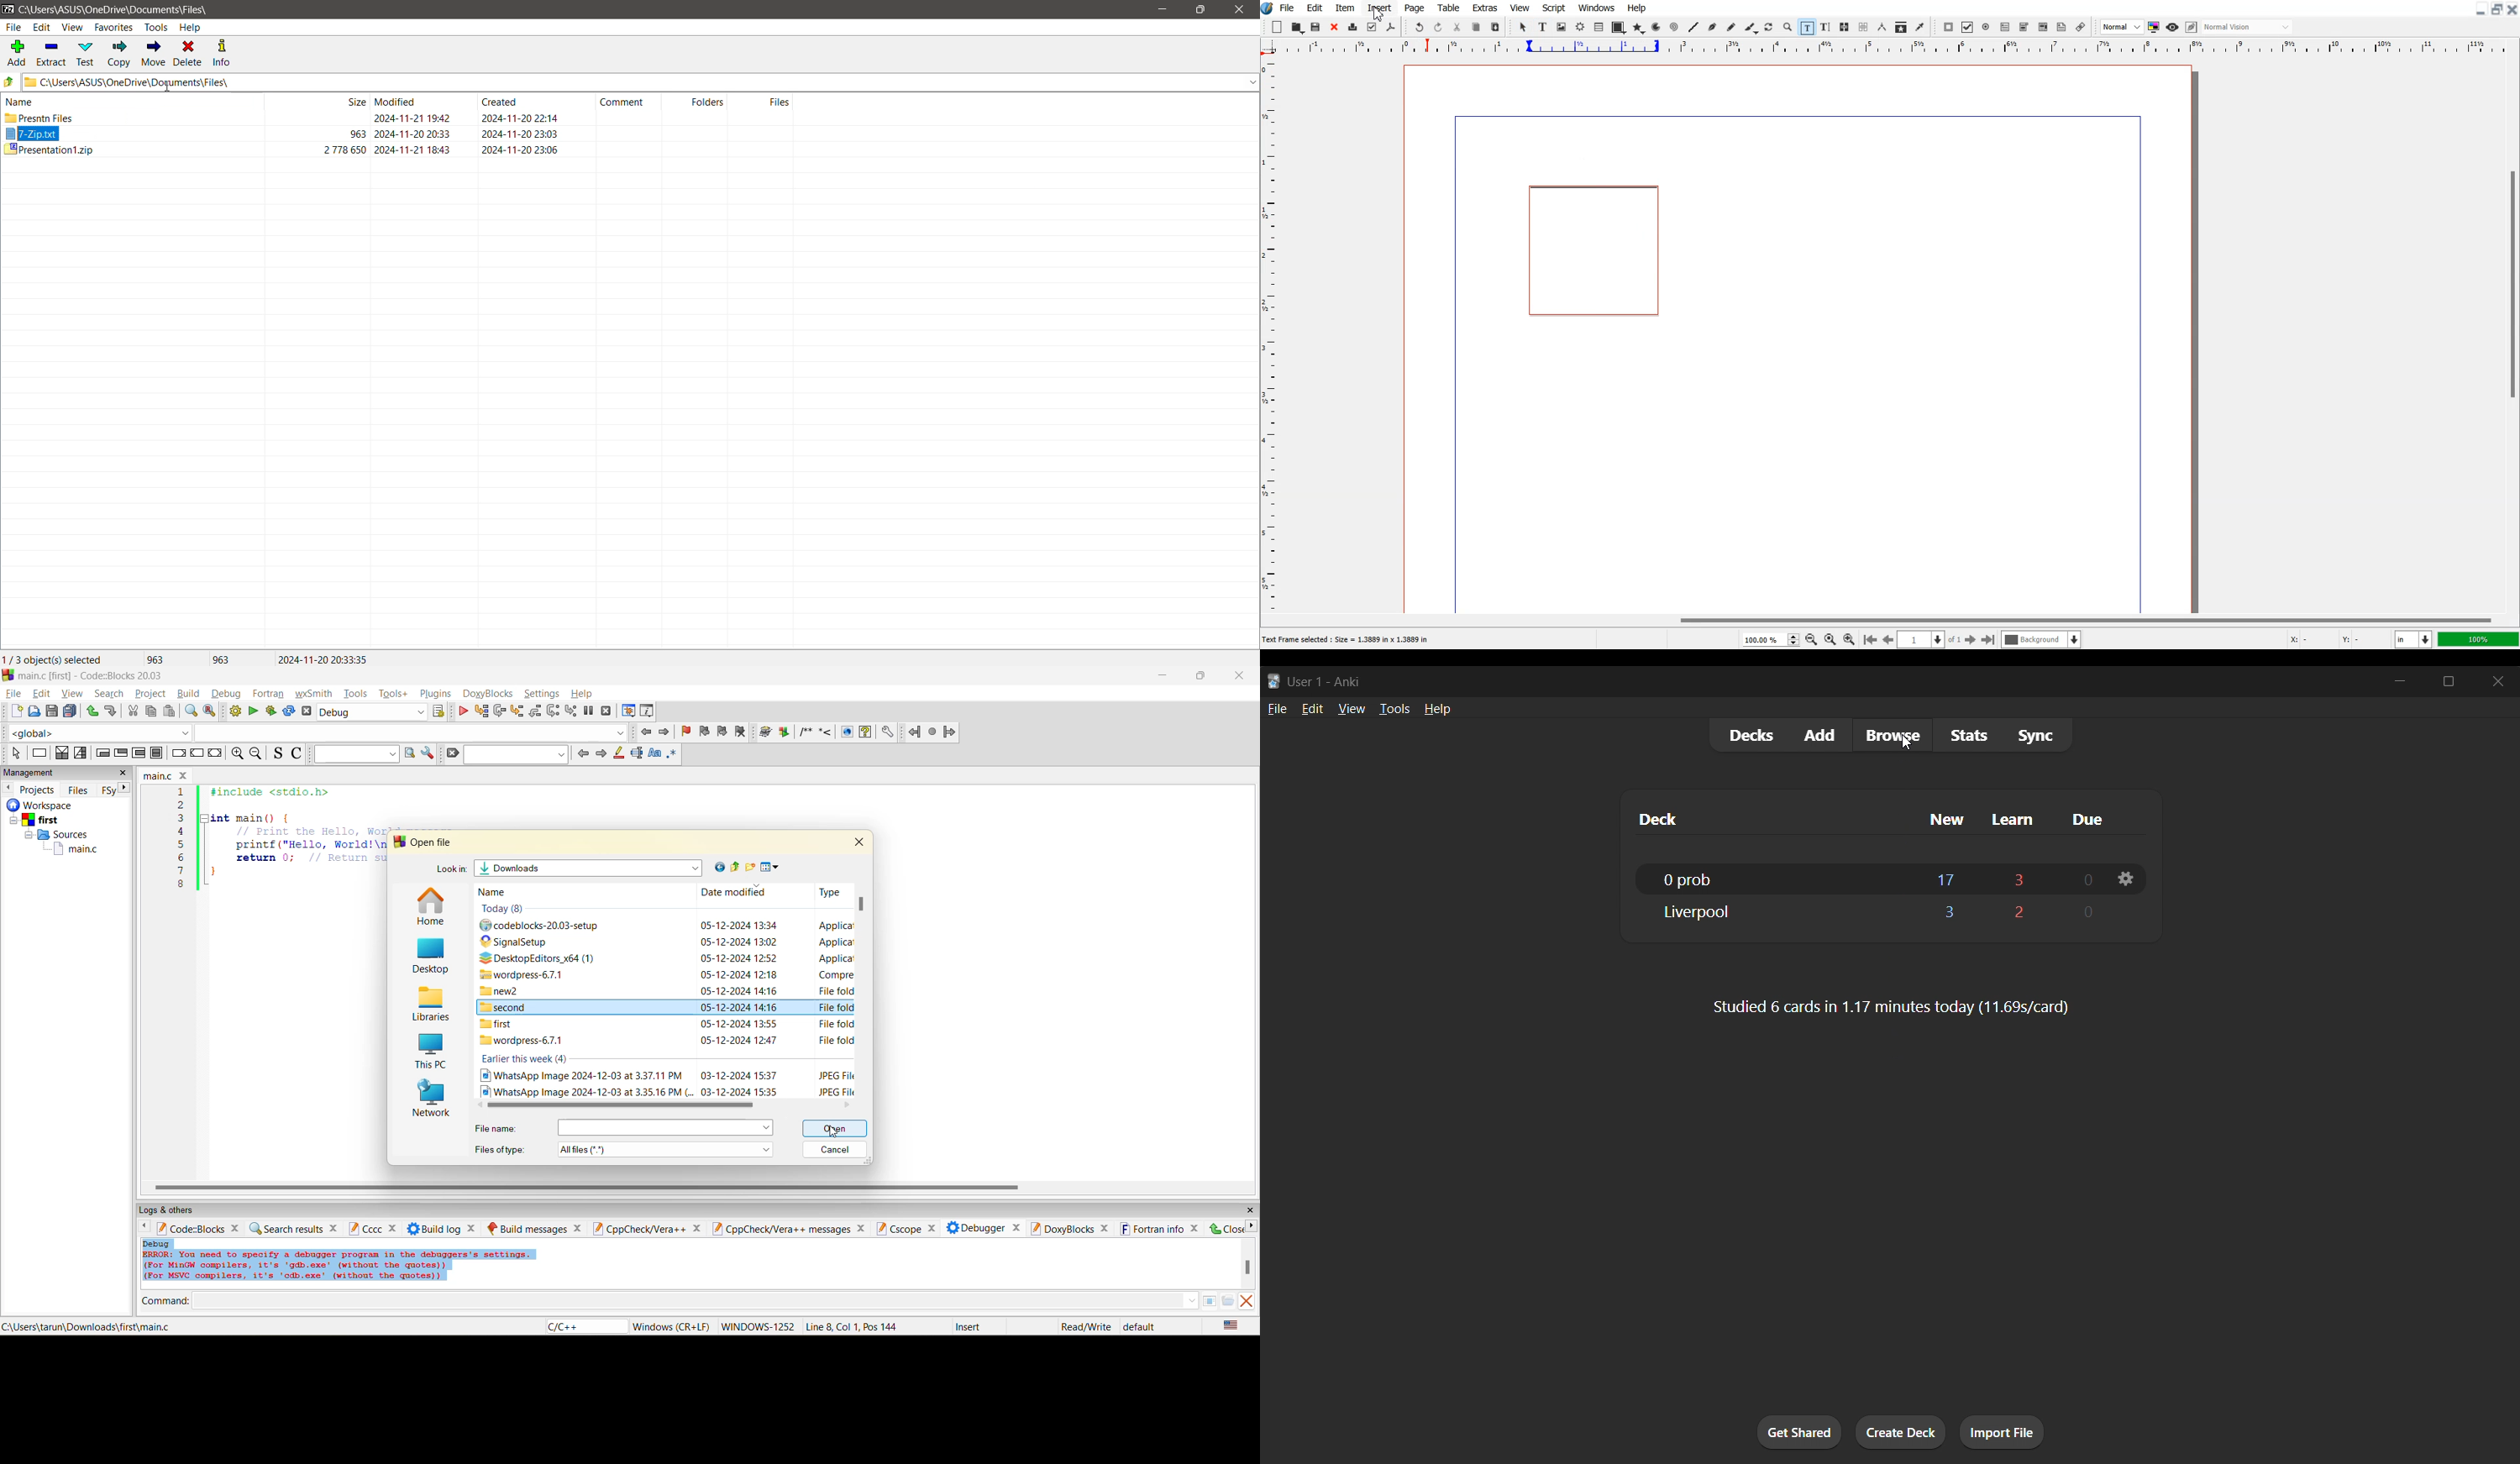  I want to click on Measurement in Inches, so click(2414, 640).